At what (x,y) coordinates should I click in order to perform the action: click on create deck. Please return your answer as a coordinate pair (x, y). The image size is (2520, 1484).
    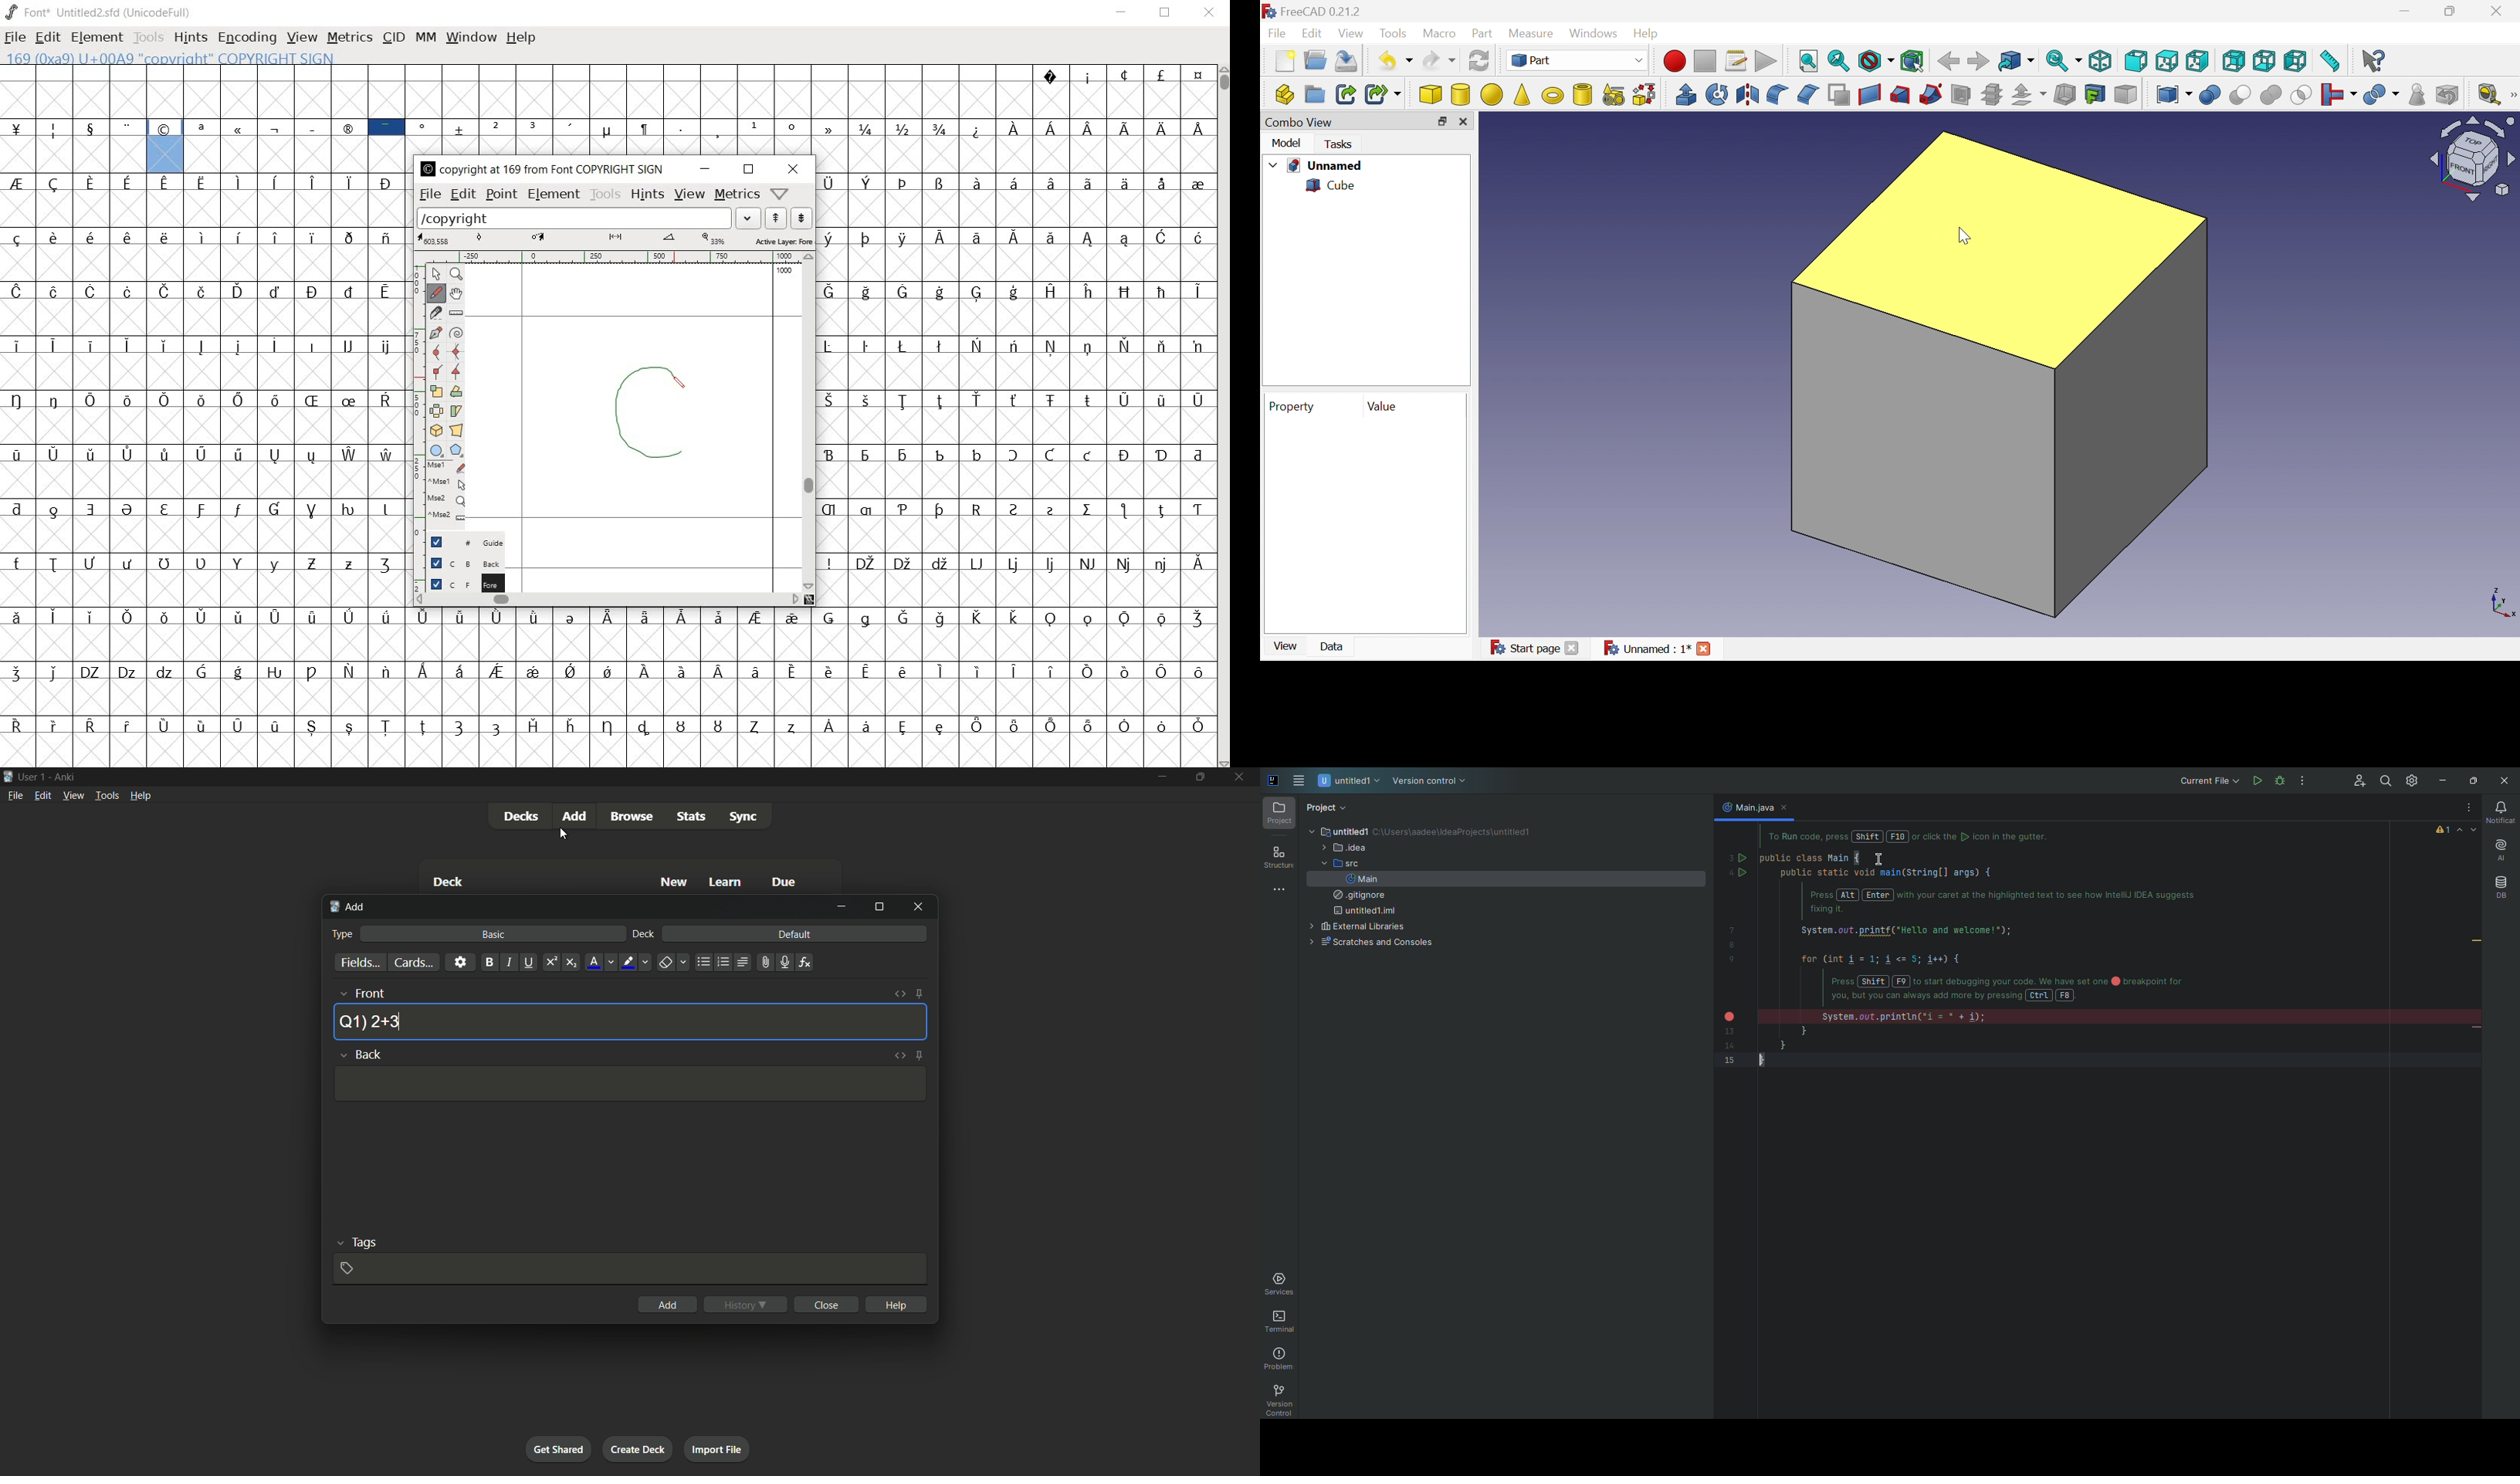
    Looking at the image, I should click on (637, 1448).